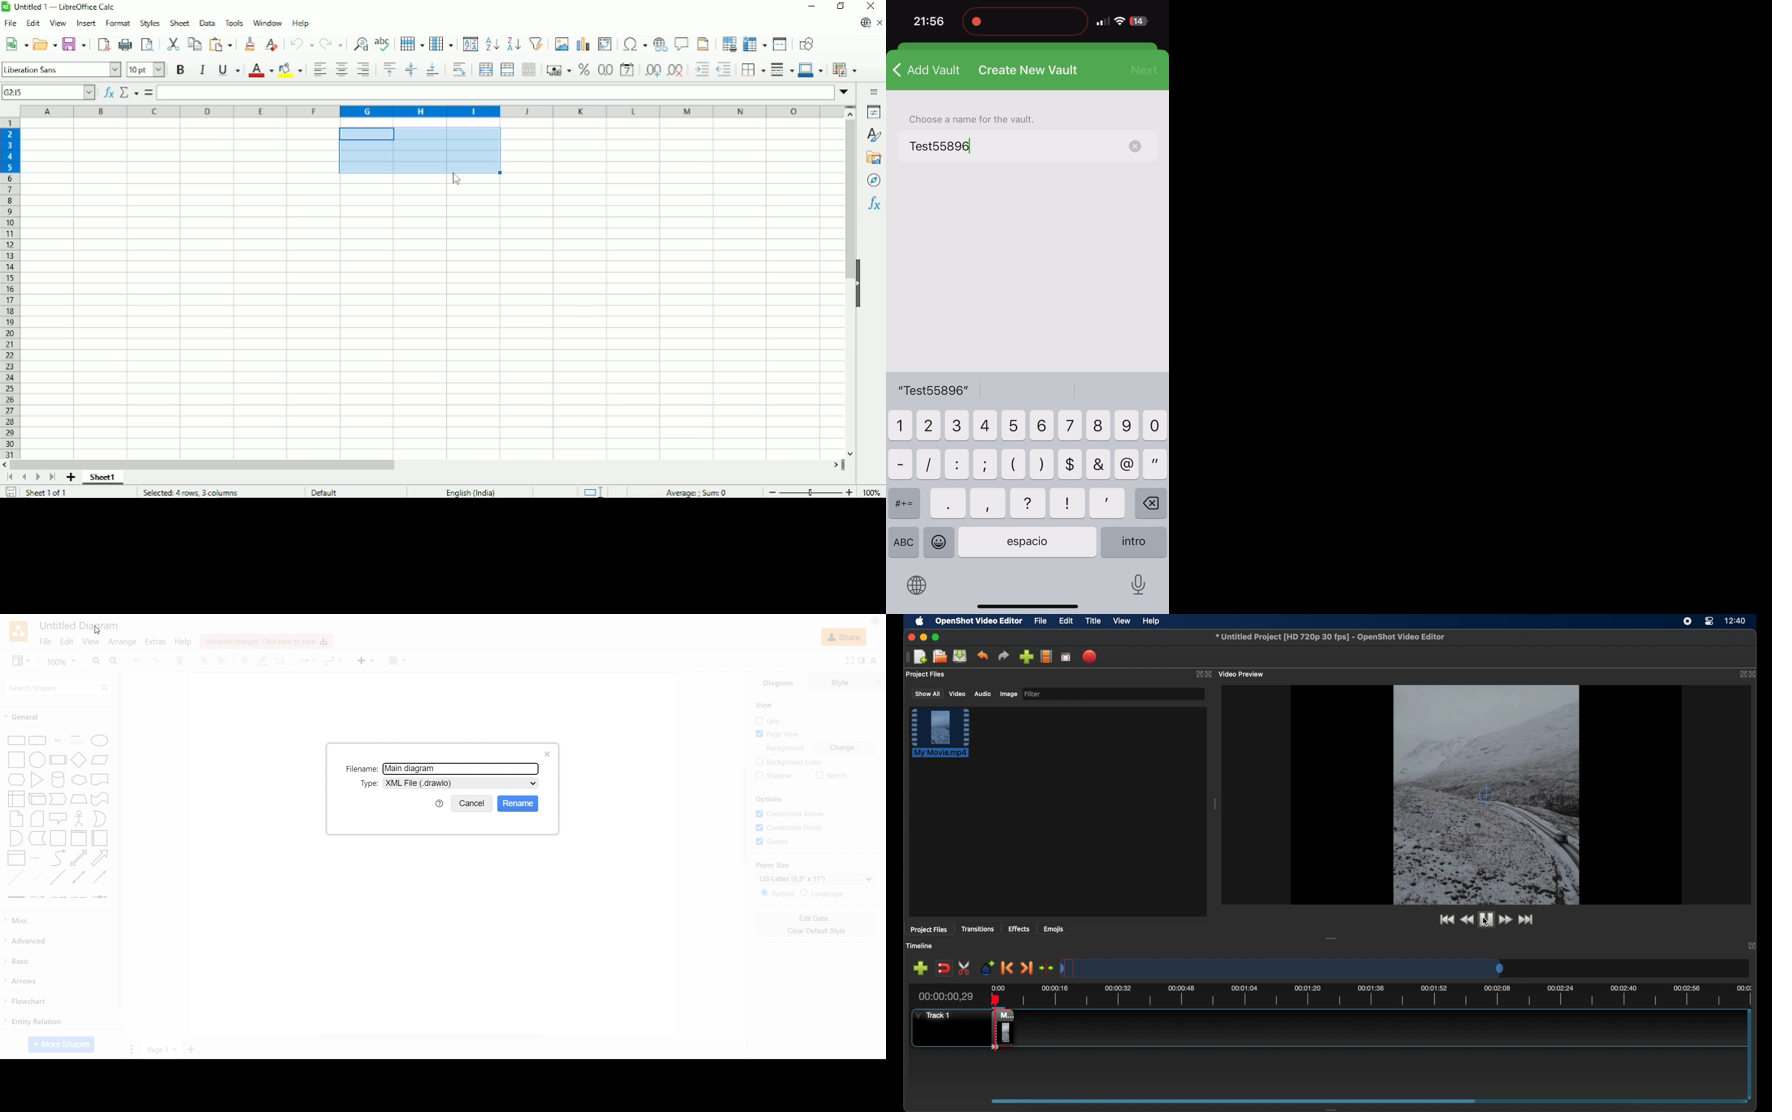 The image size is (1792, 1120). What do you see at coordinates (148, 92) in the screenshot?
I see `Formula` at bounding box center [148, 92].